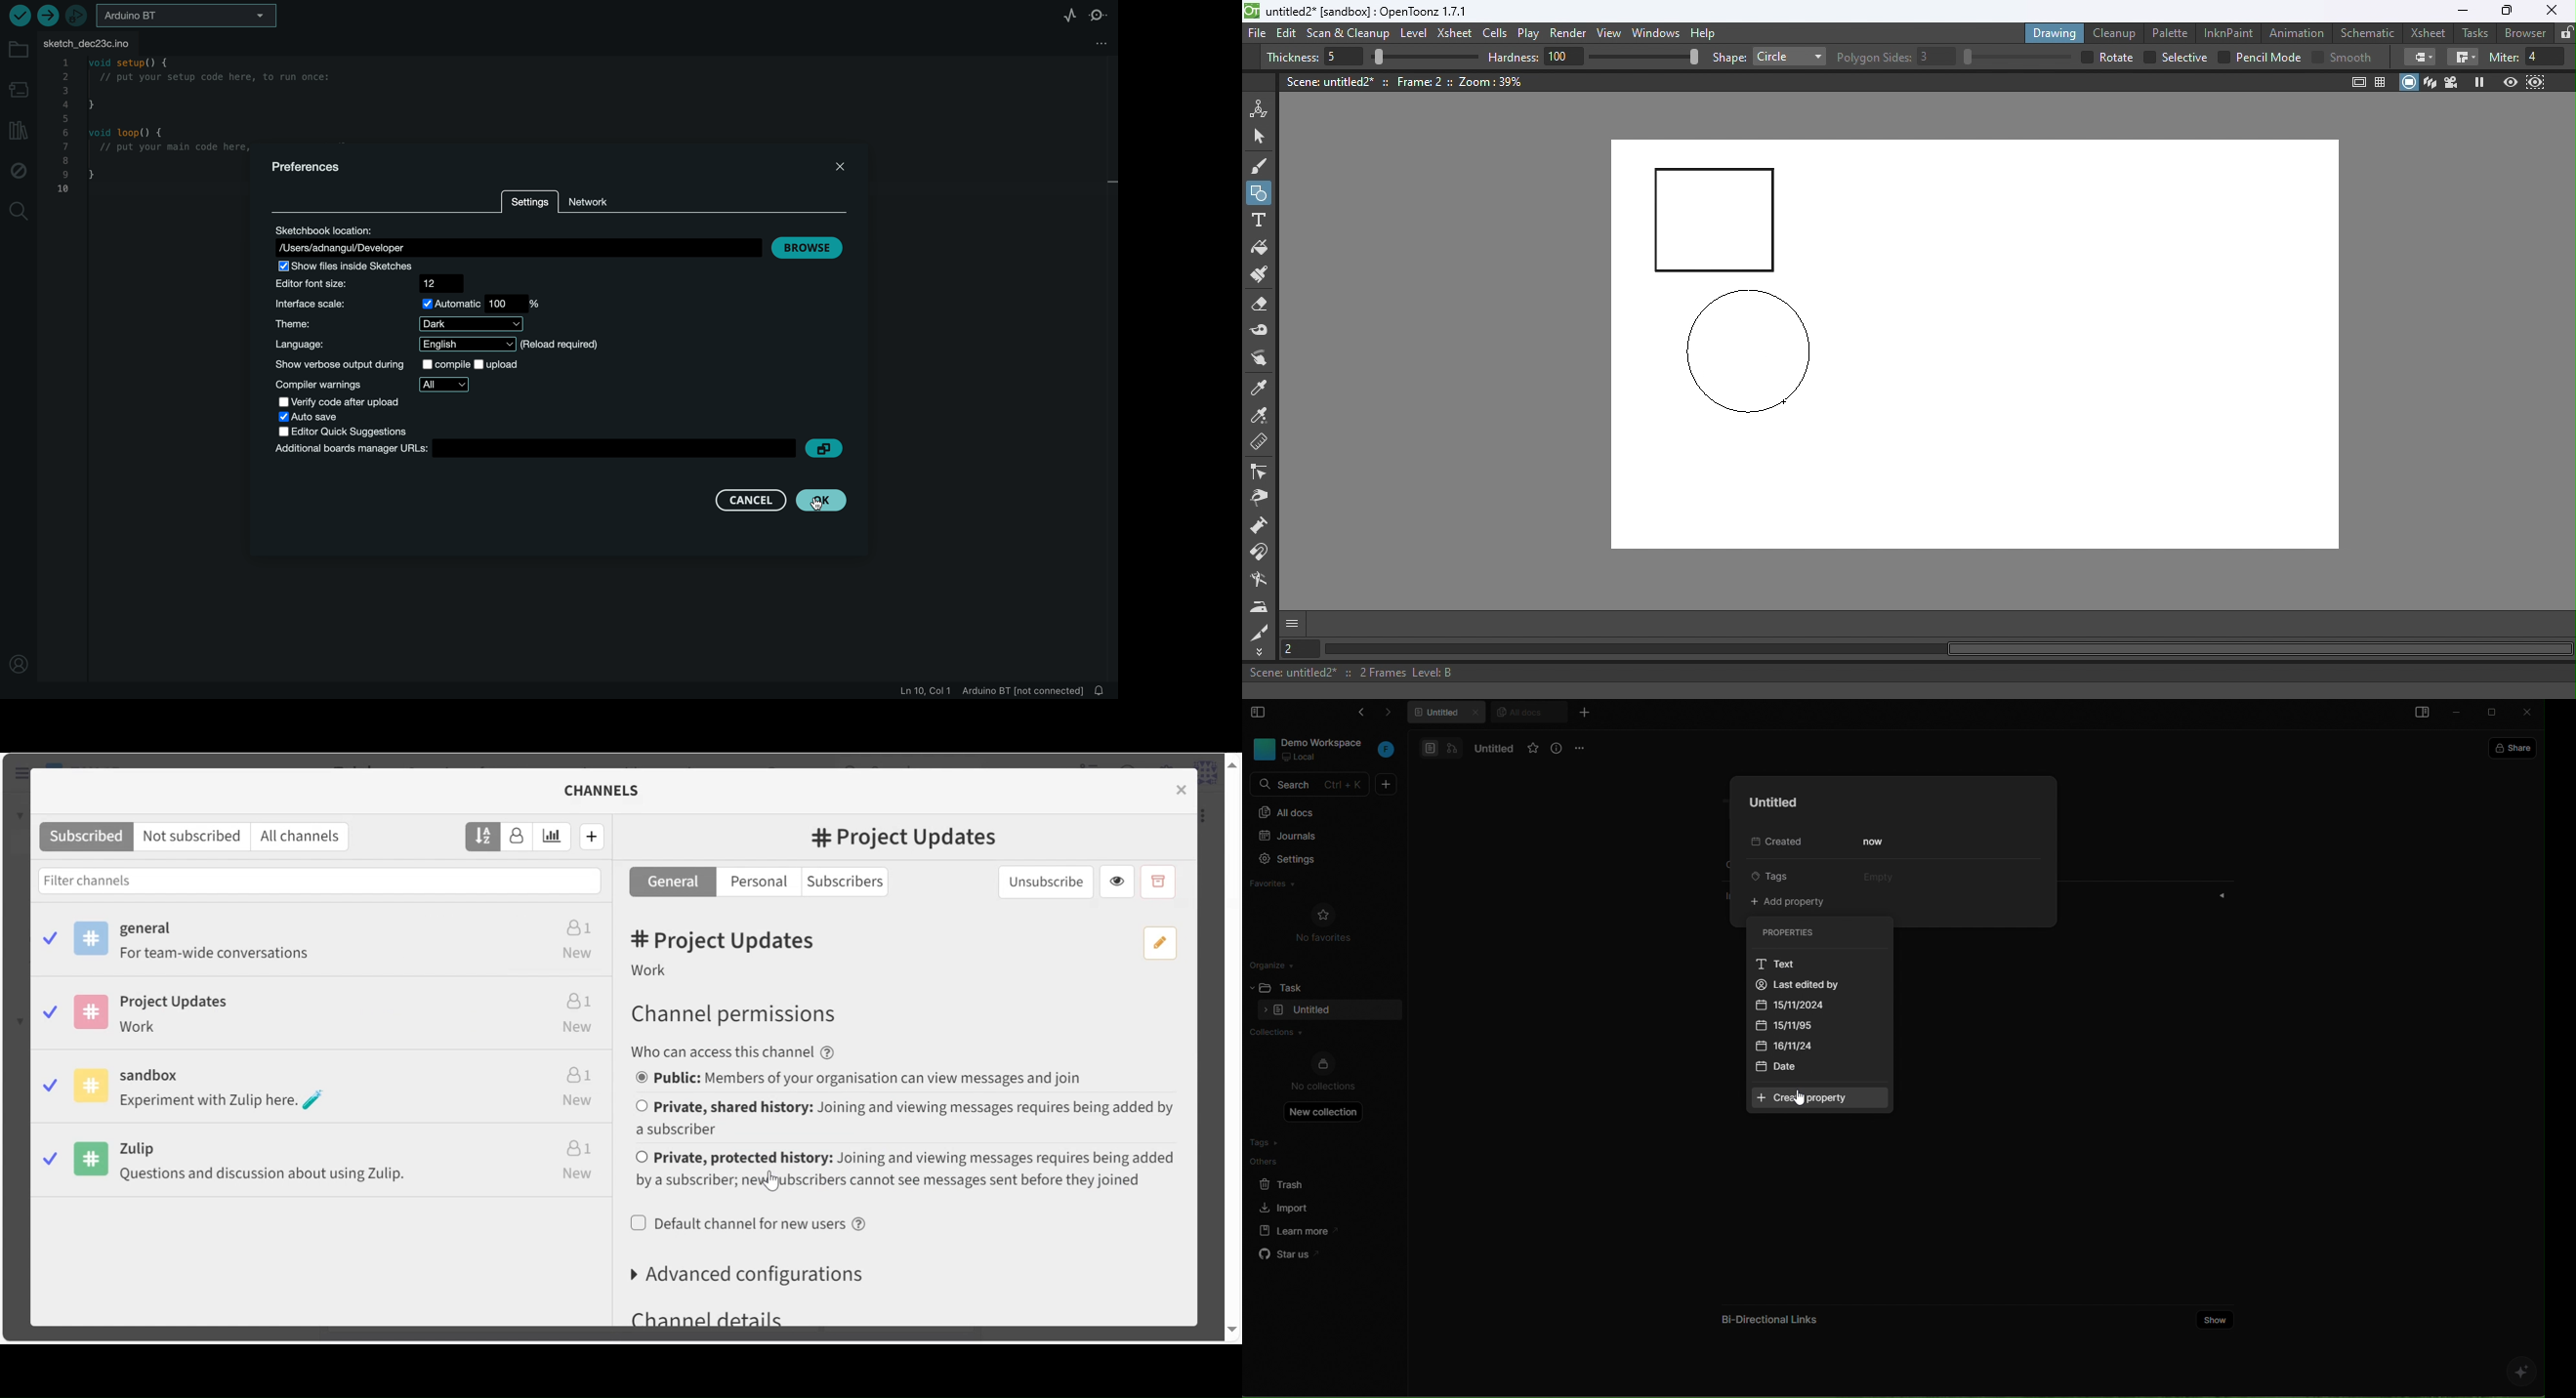 The height and width of the screenshot is (1400, 2576). Describe the element at coordinates (729, 1316) in the screenshot. I see `channel details` at that location.